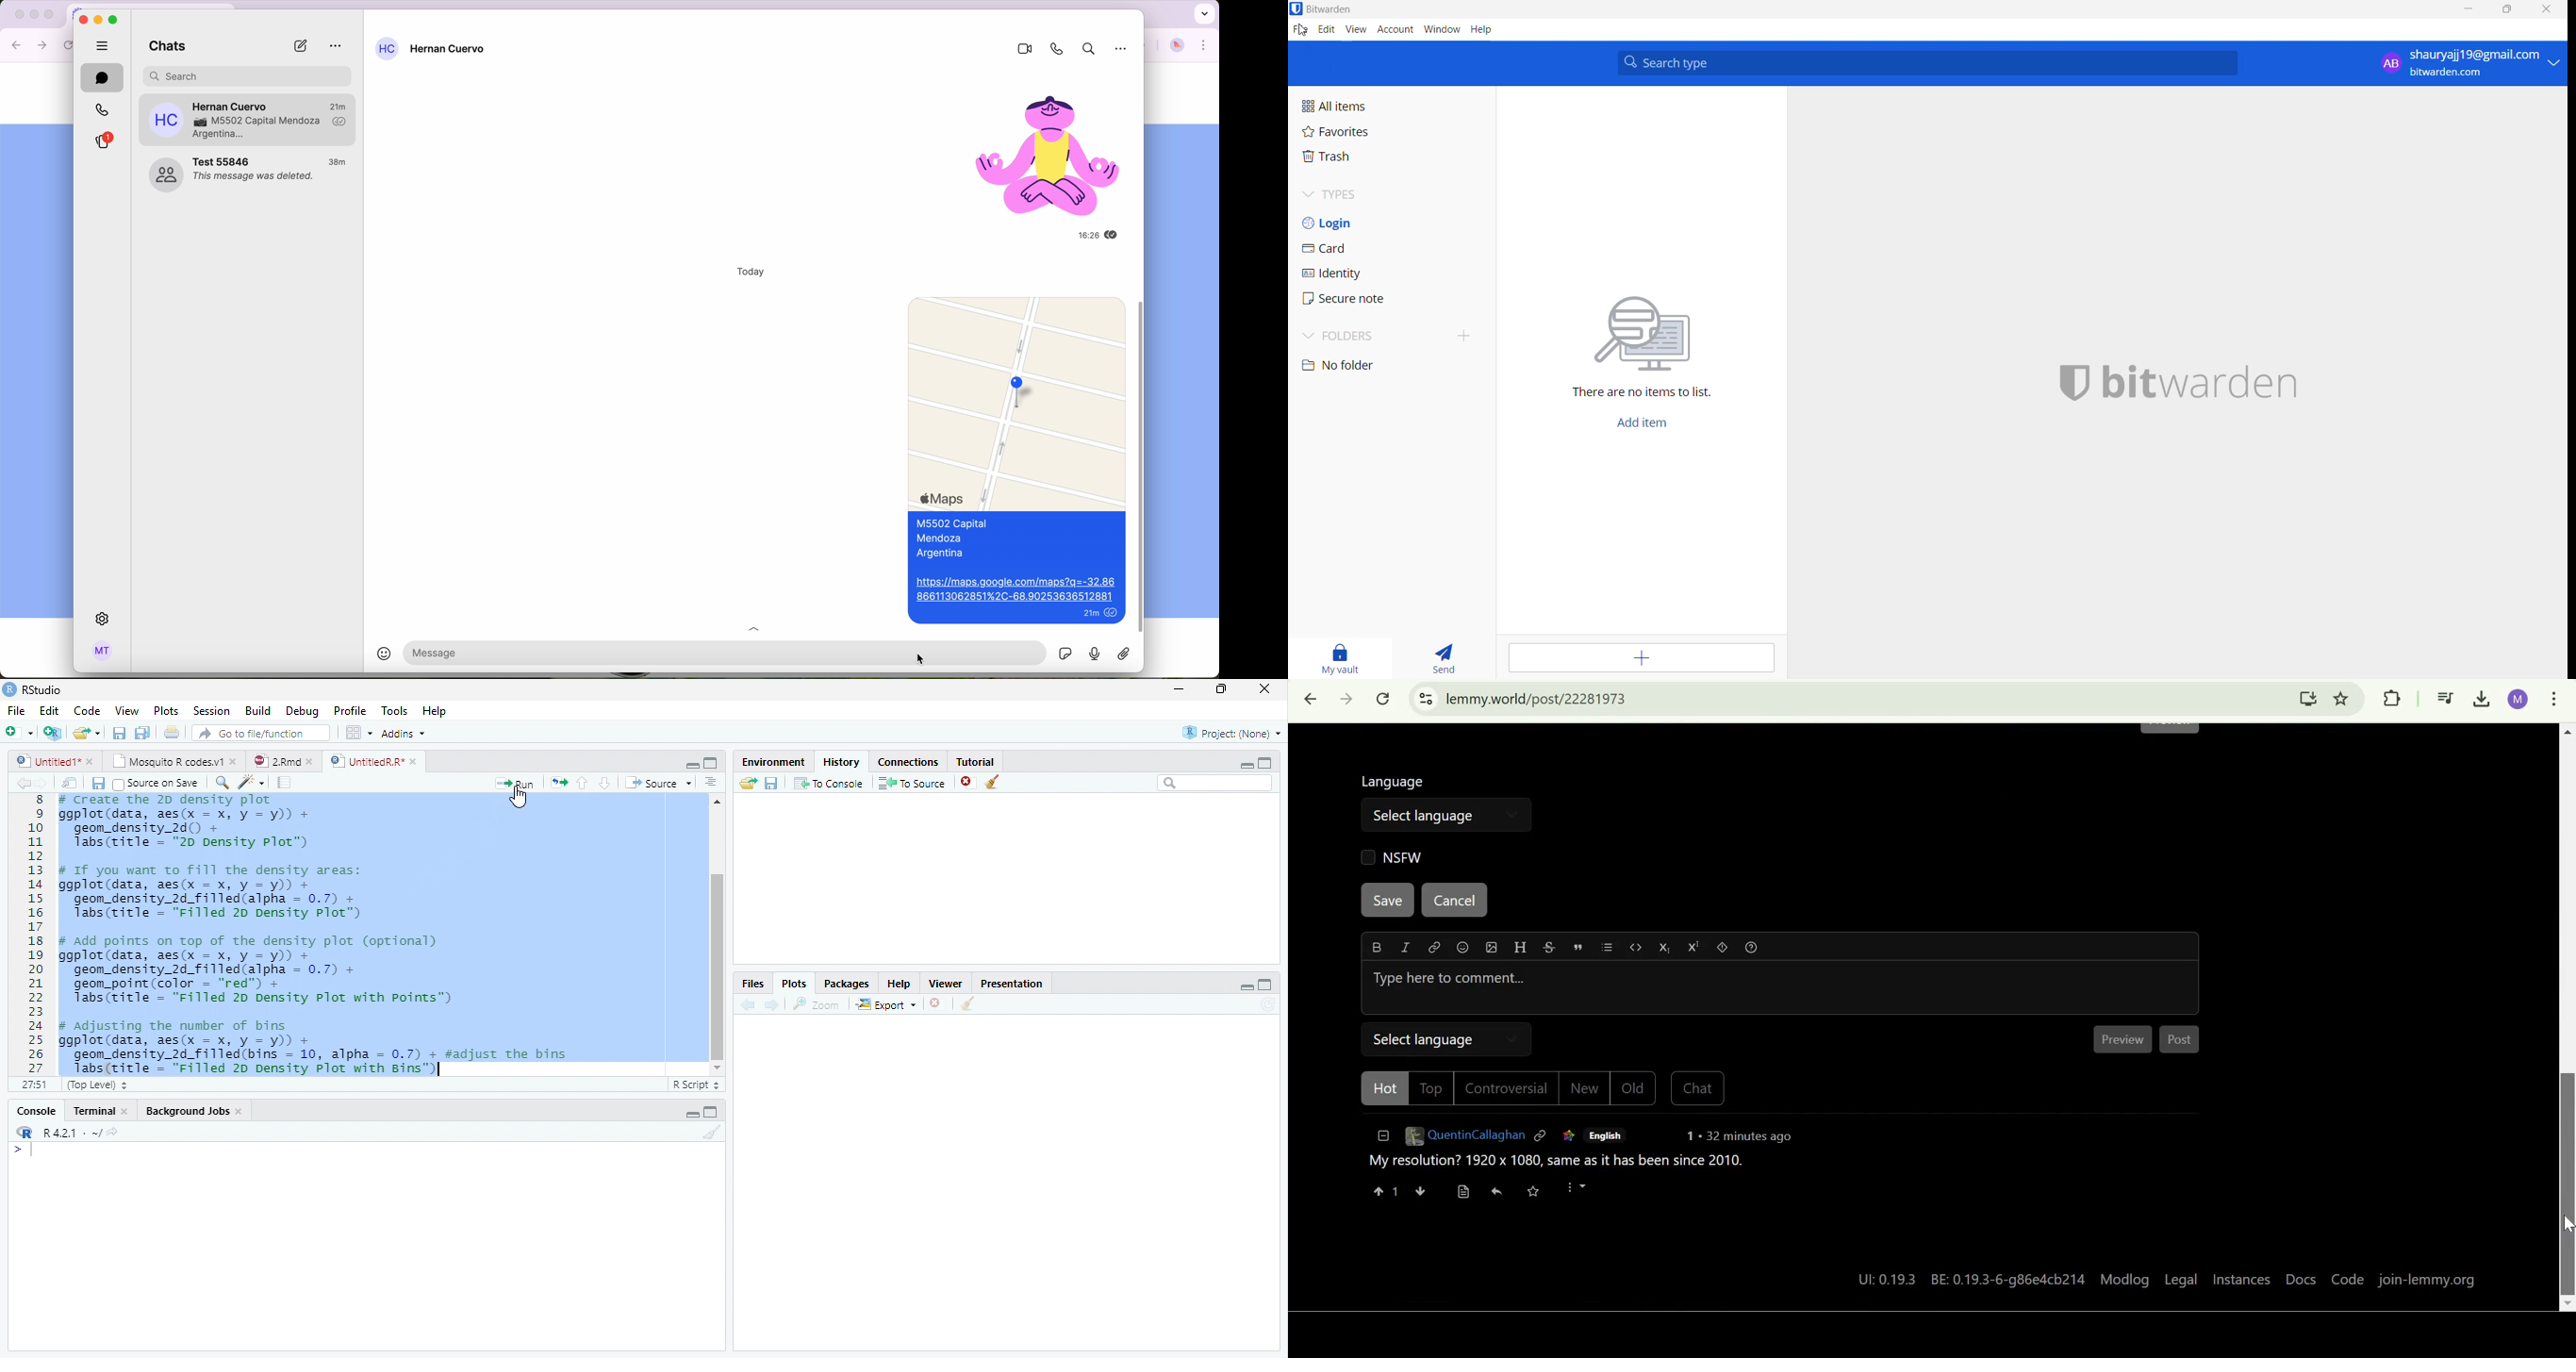 The width and height of the screenshot is (2576, 1372). What do you see at coordinates (1395, 779) in the screenshot?
I see `Language` at bounding box center [1395, 779].